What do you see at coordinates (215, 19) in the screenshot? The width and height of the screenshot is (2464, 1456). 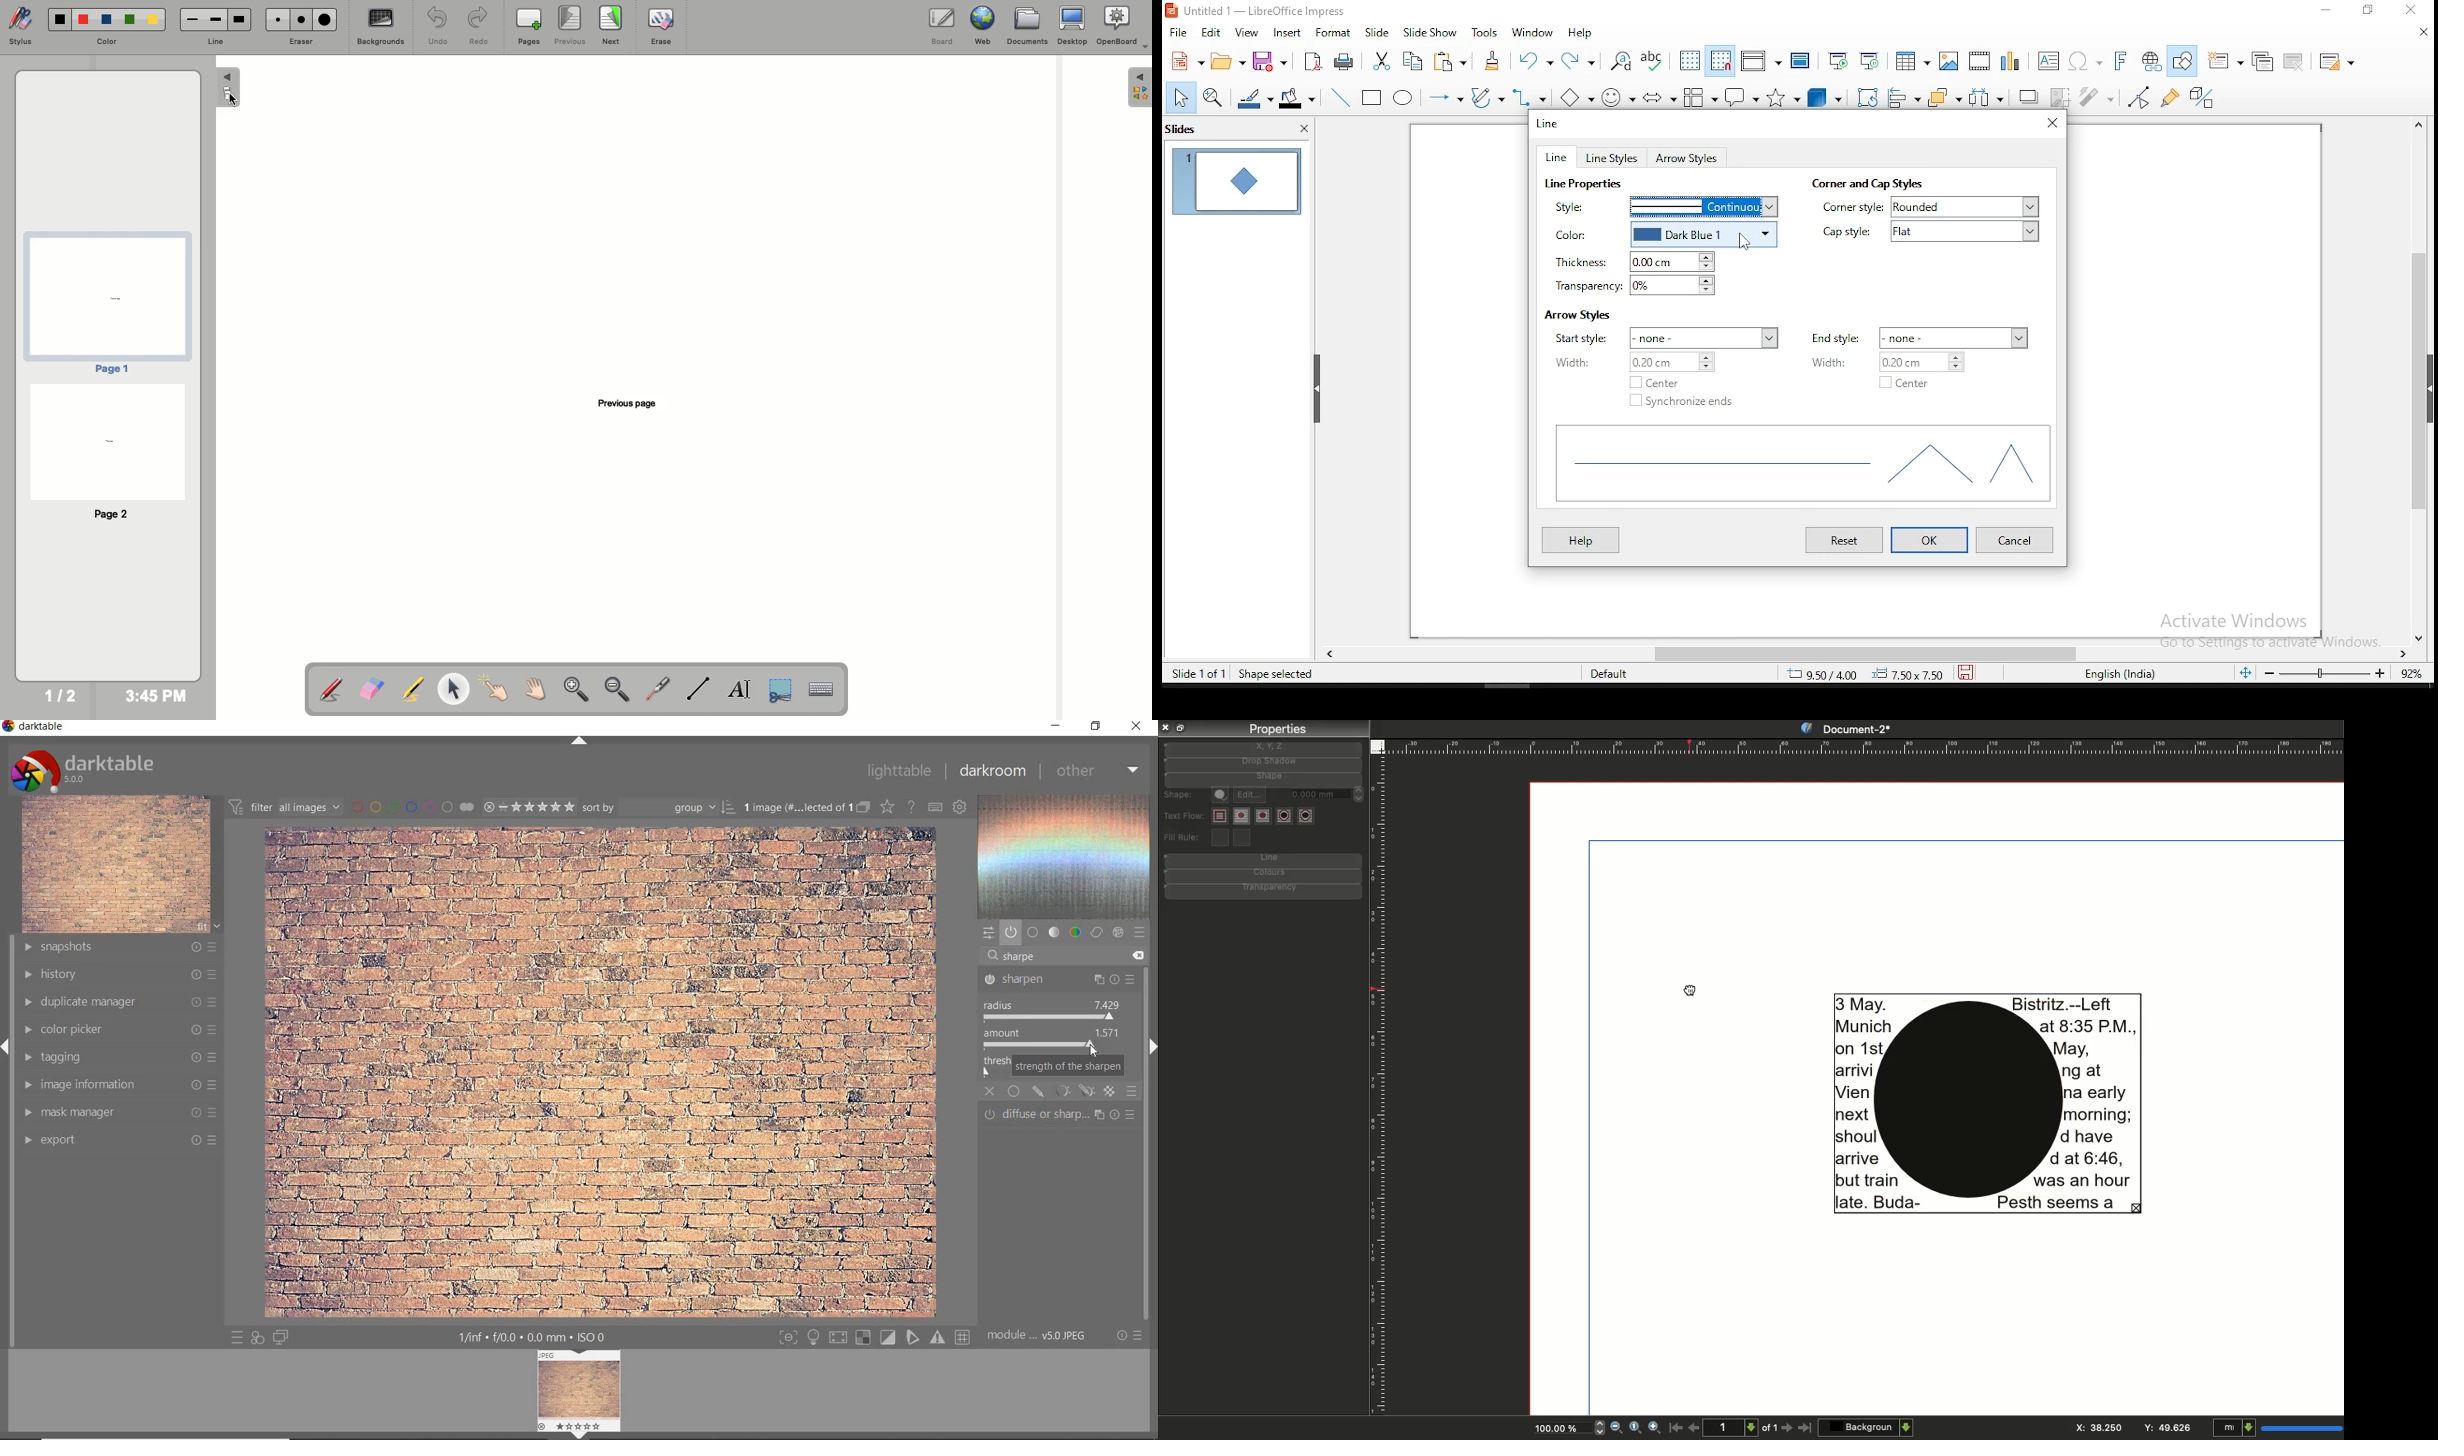 I see `Medium line` at bounding box center [215, 19].